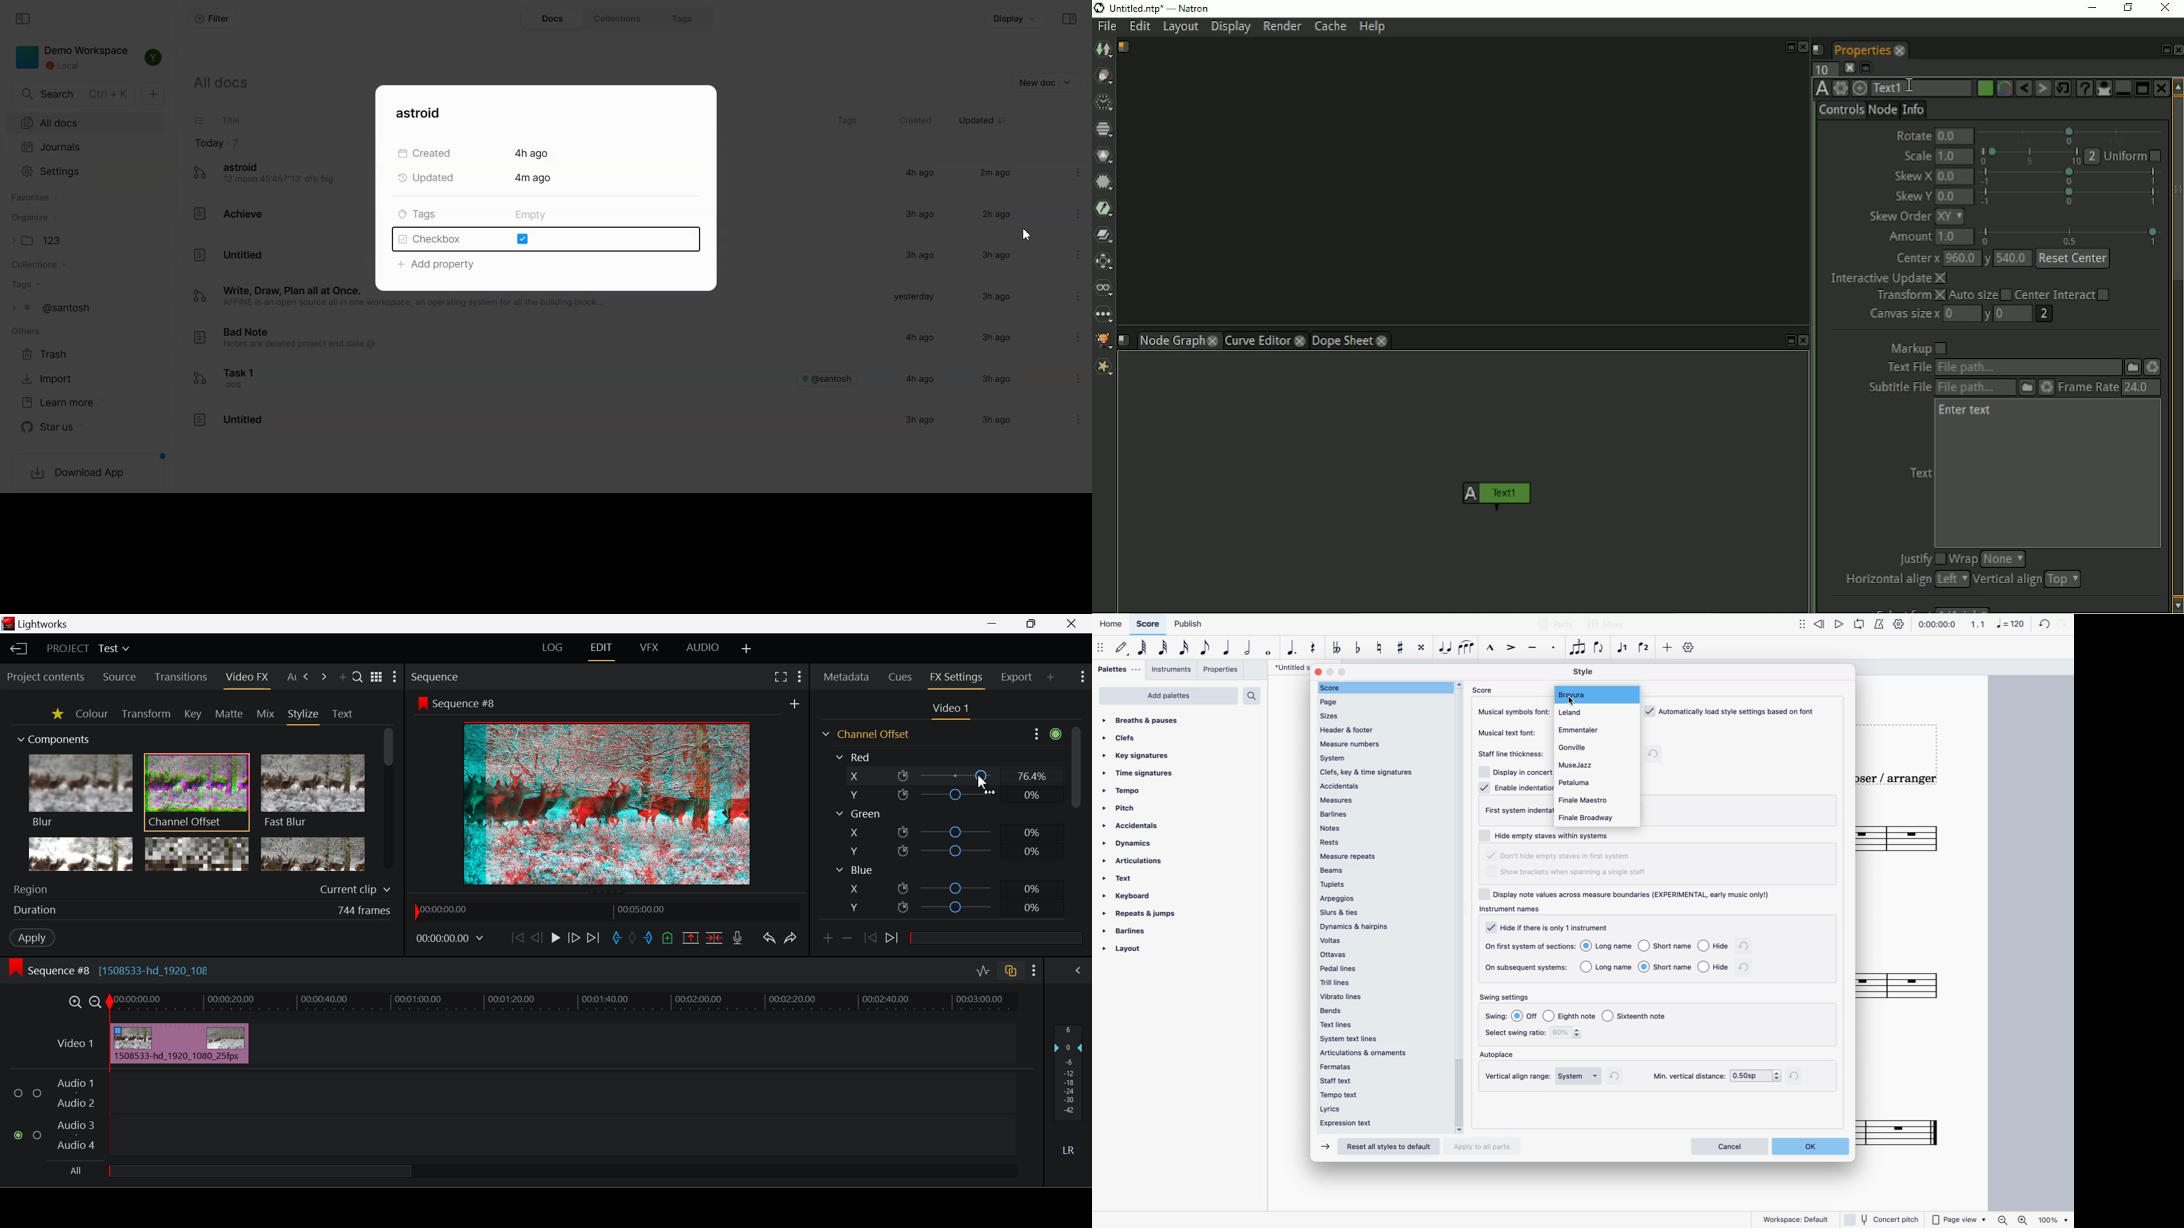  Describe the element at coordinates (1519, 1077) in the screenshot. I see `vertical align range` at that location.